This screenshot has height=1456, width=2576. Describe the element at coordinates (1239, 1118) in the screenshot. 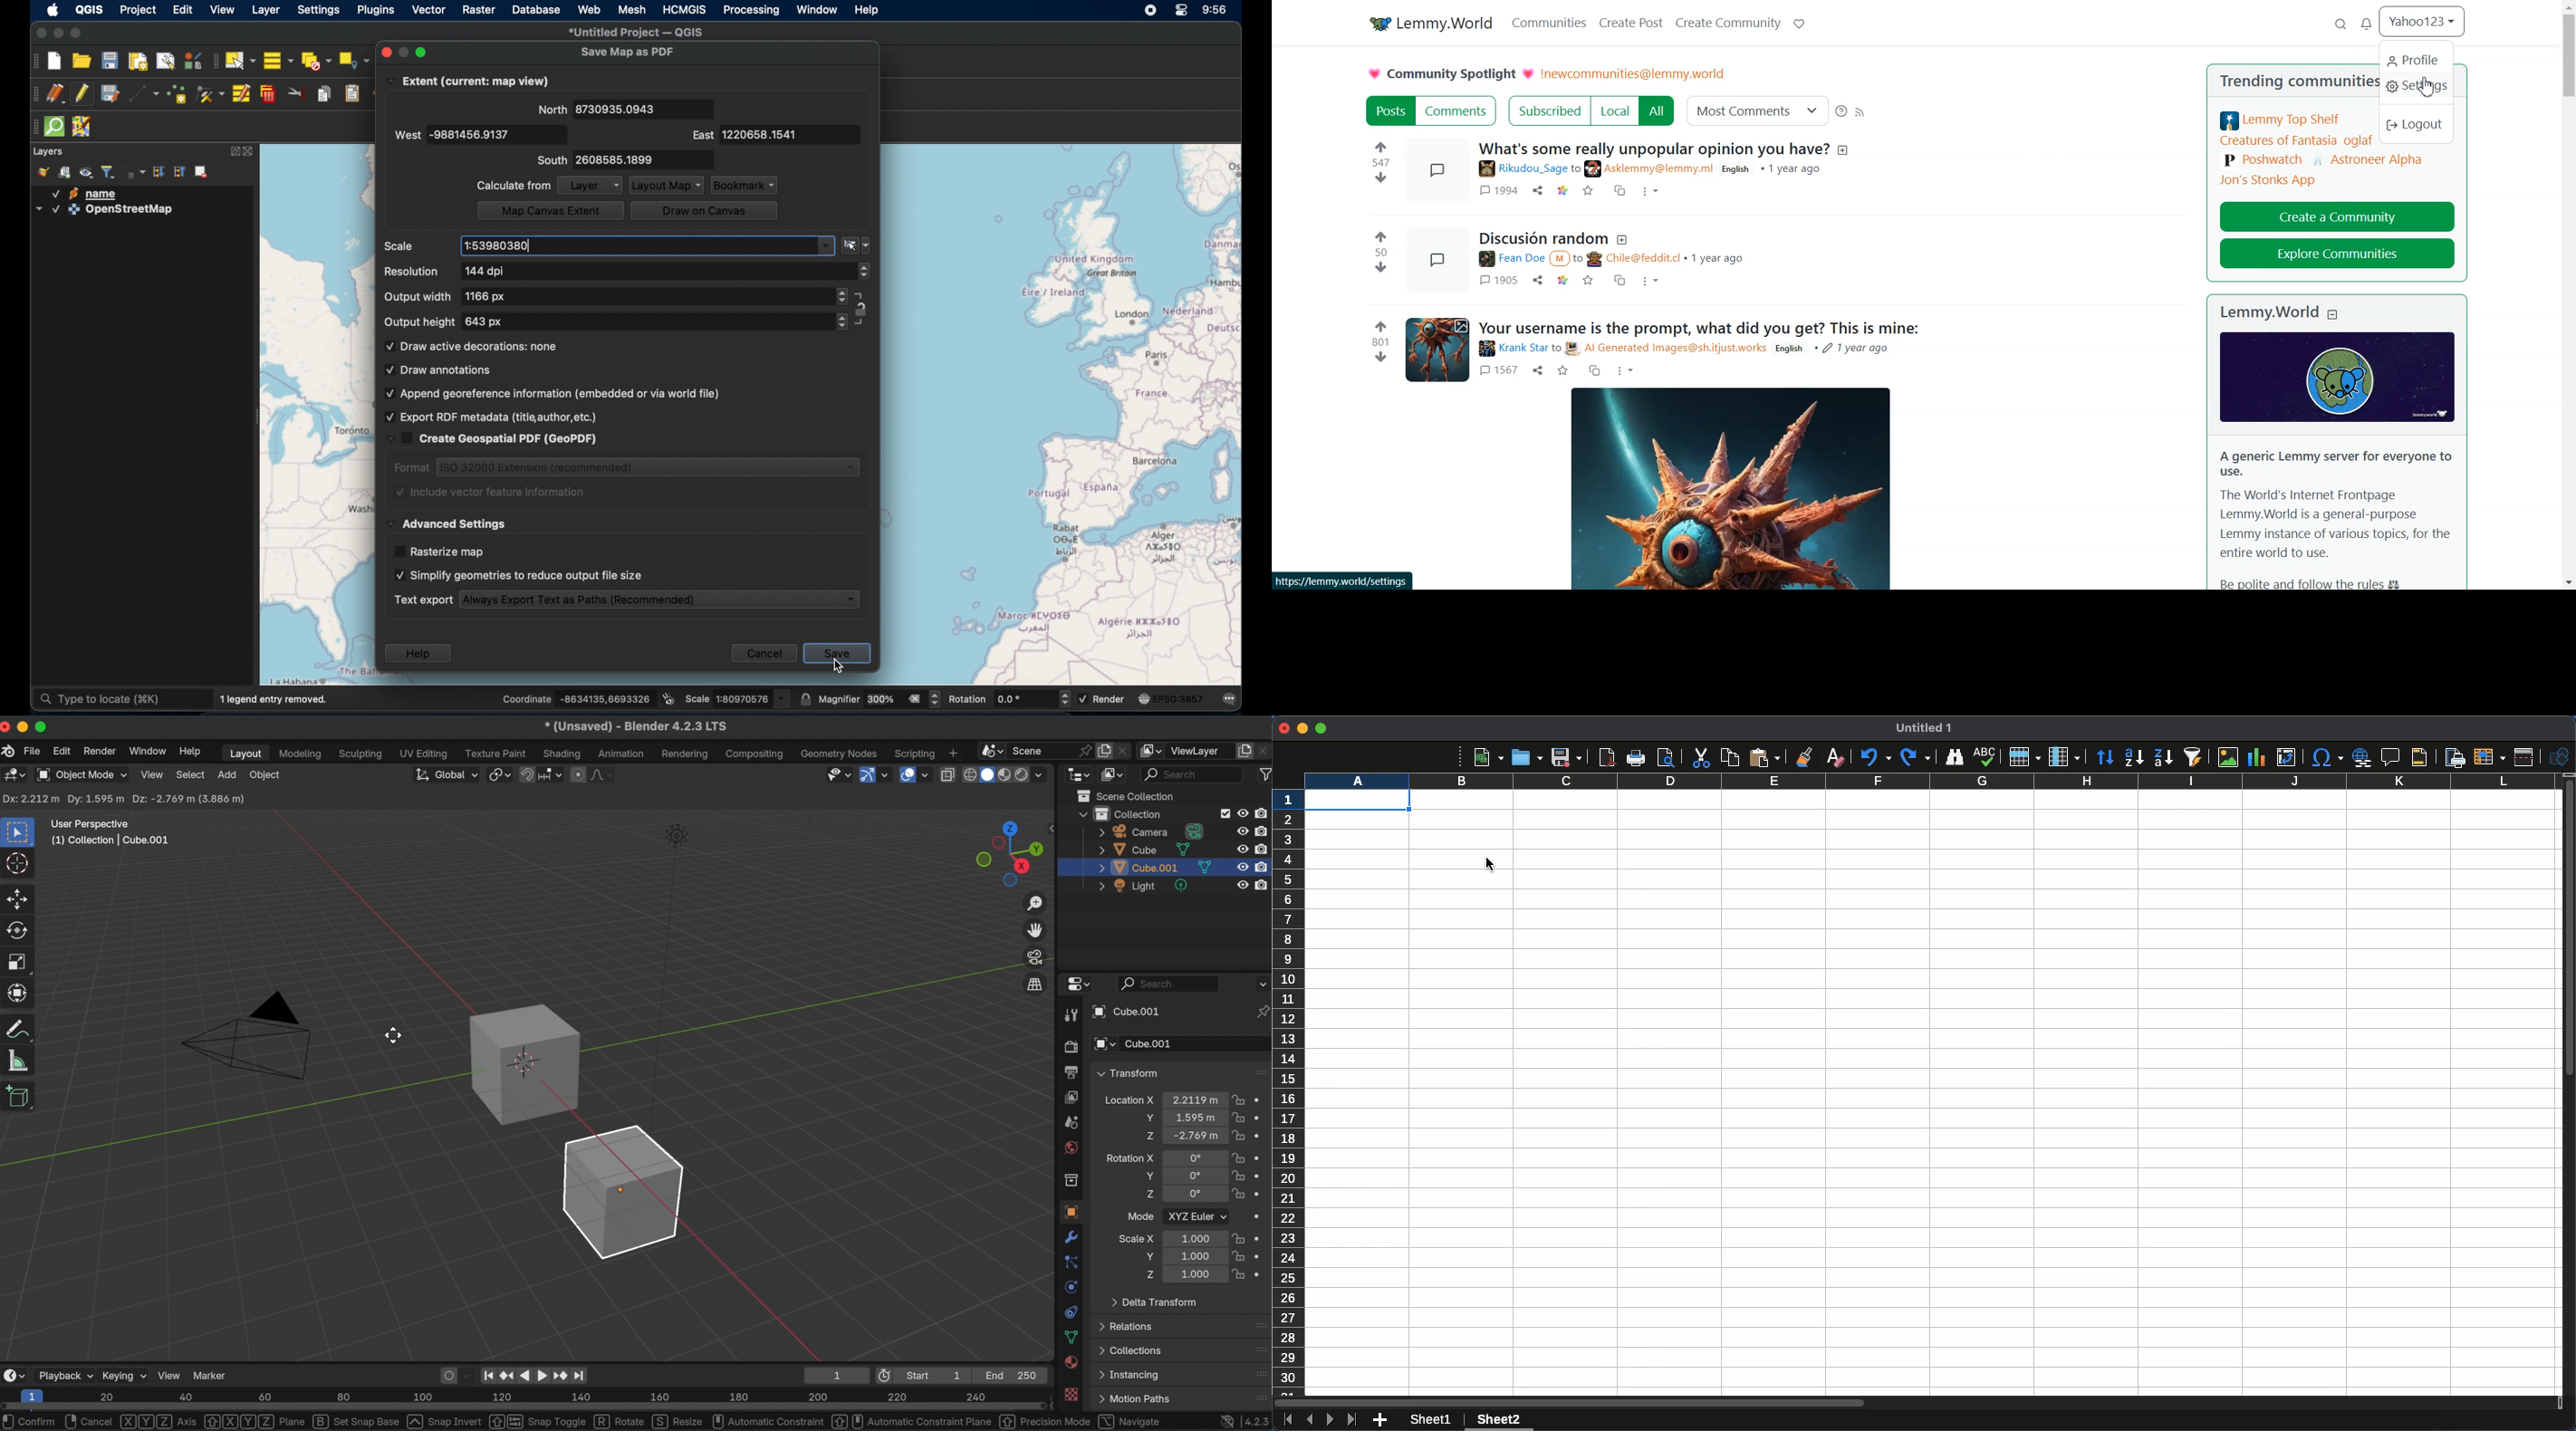

I see `lock location` at that location.